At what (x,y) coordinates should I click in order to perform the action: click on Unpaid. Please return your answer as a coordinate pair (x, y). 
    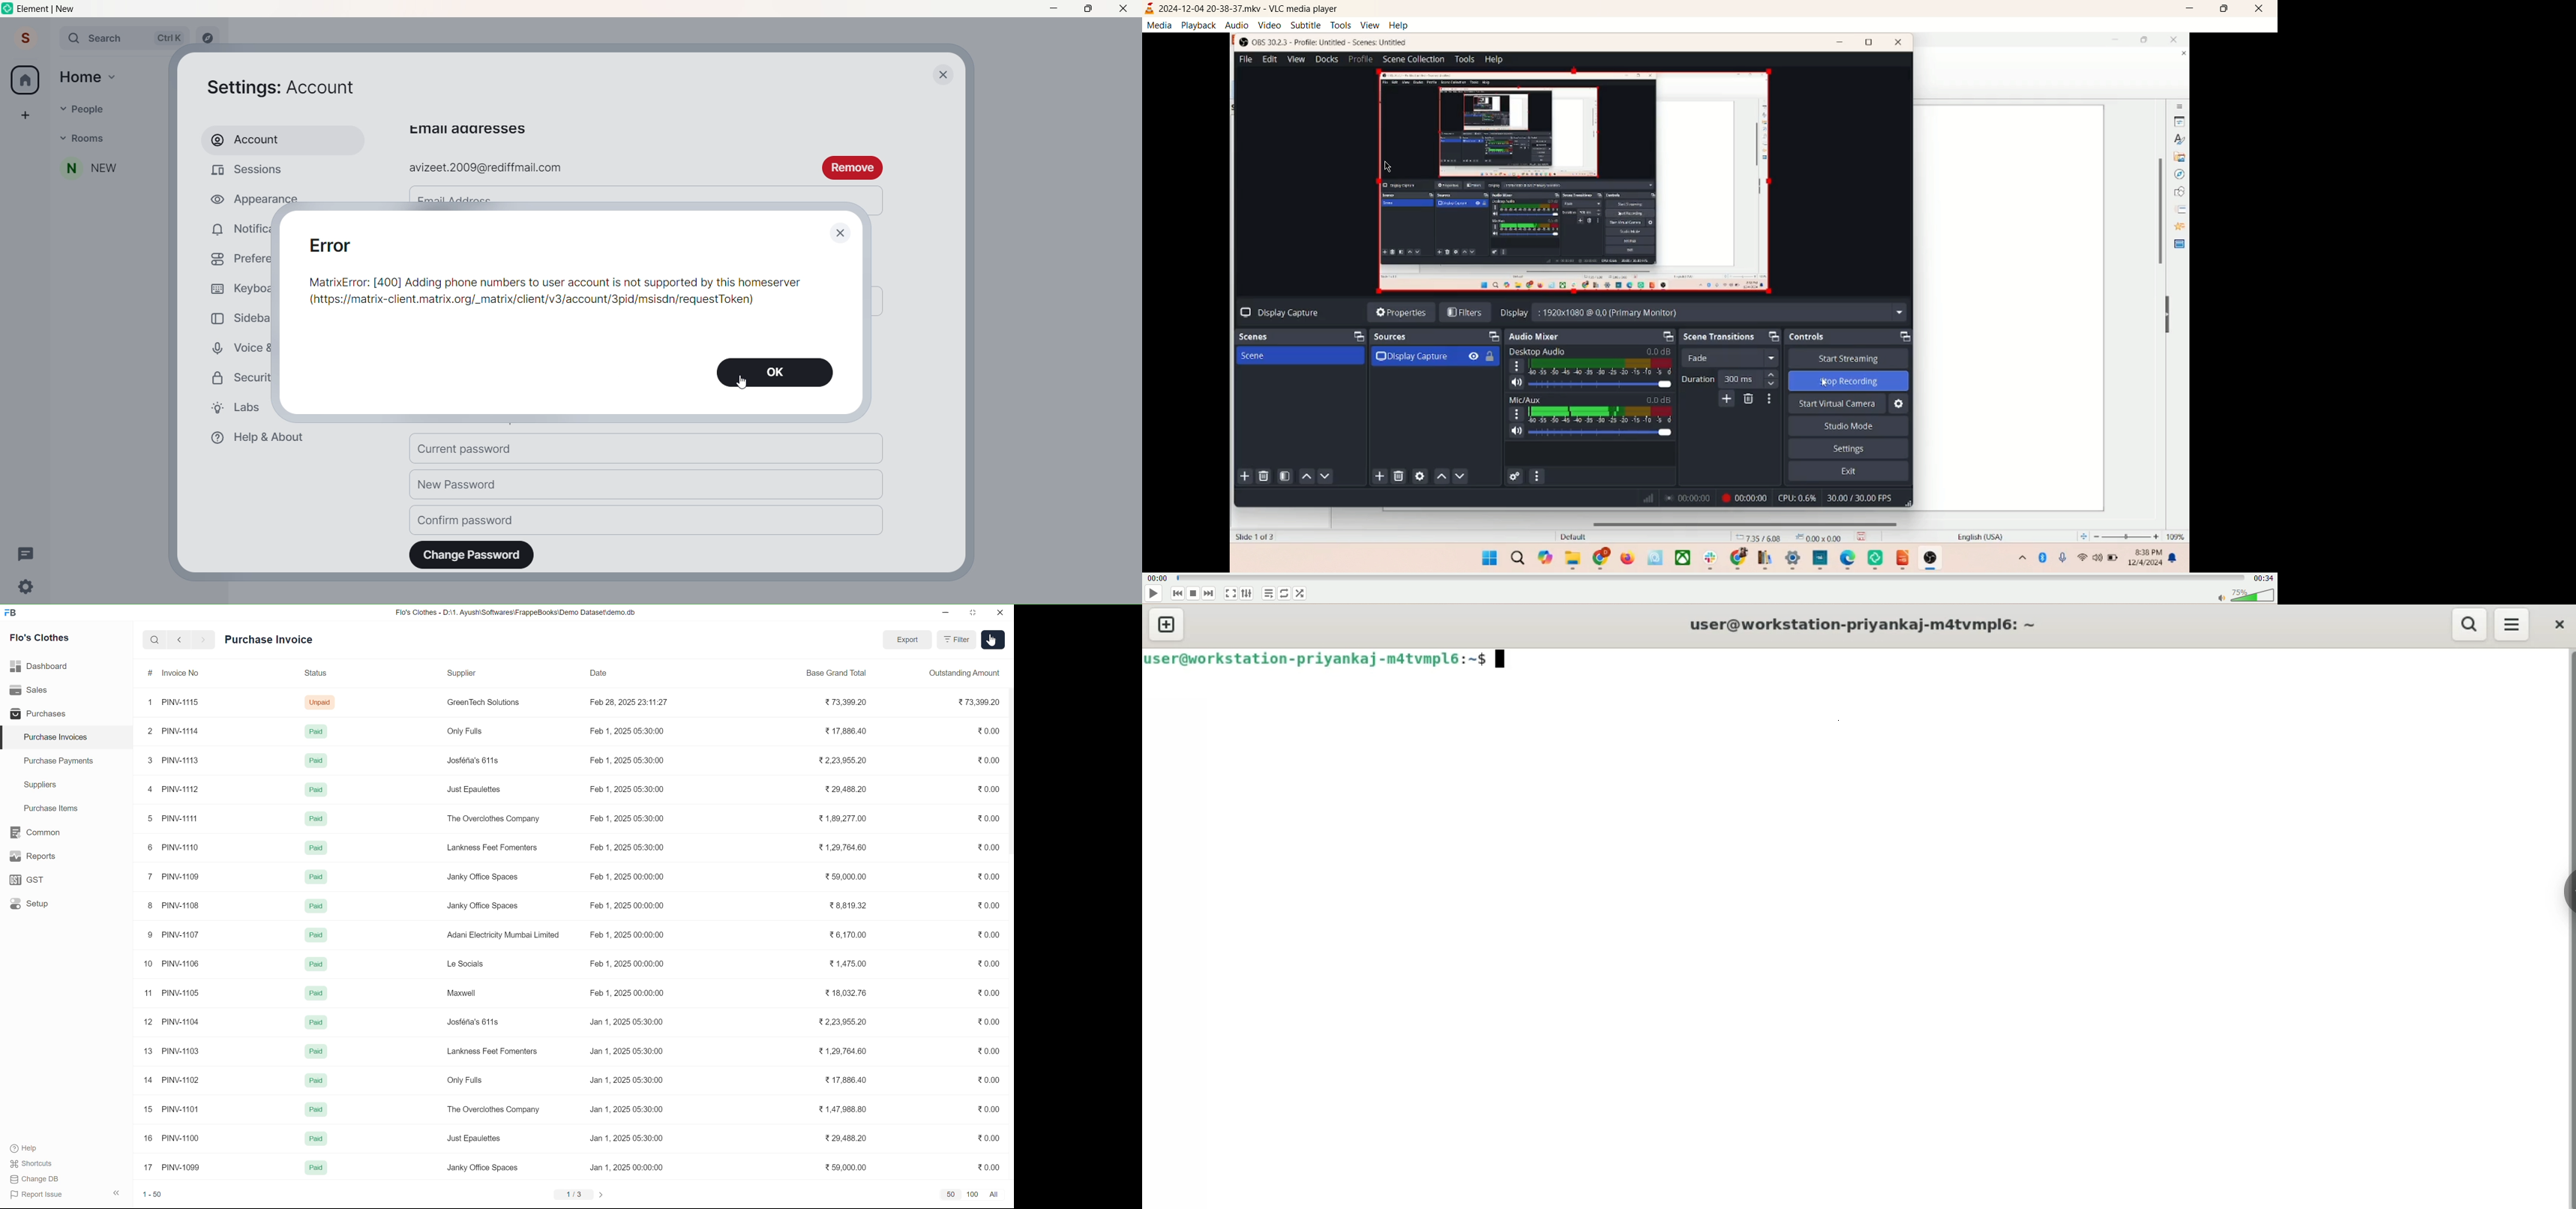
    Looking at the image, I should click on (322, 702).